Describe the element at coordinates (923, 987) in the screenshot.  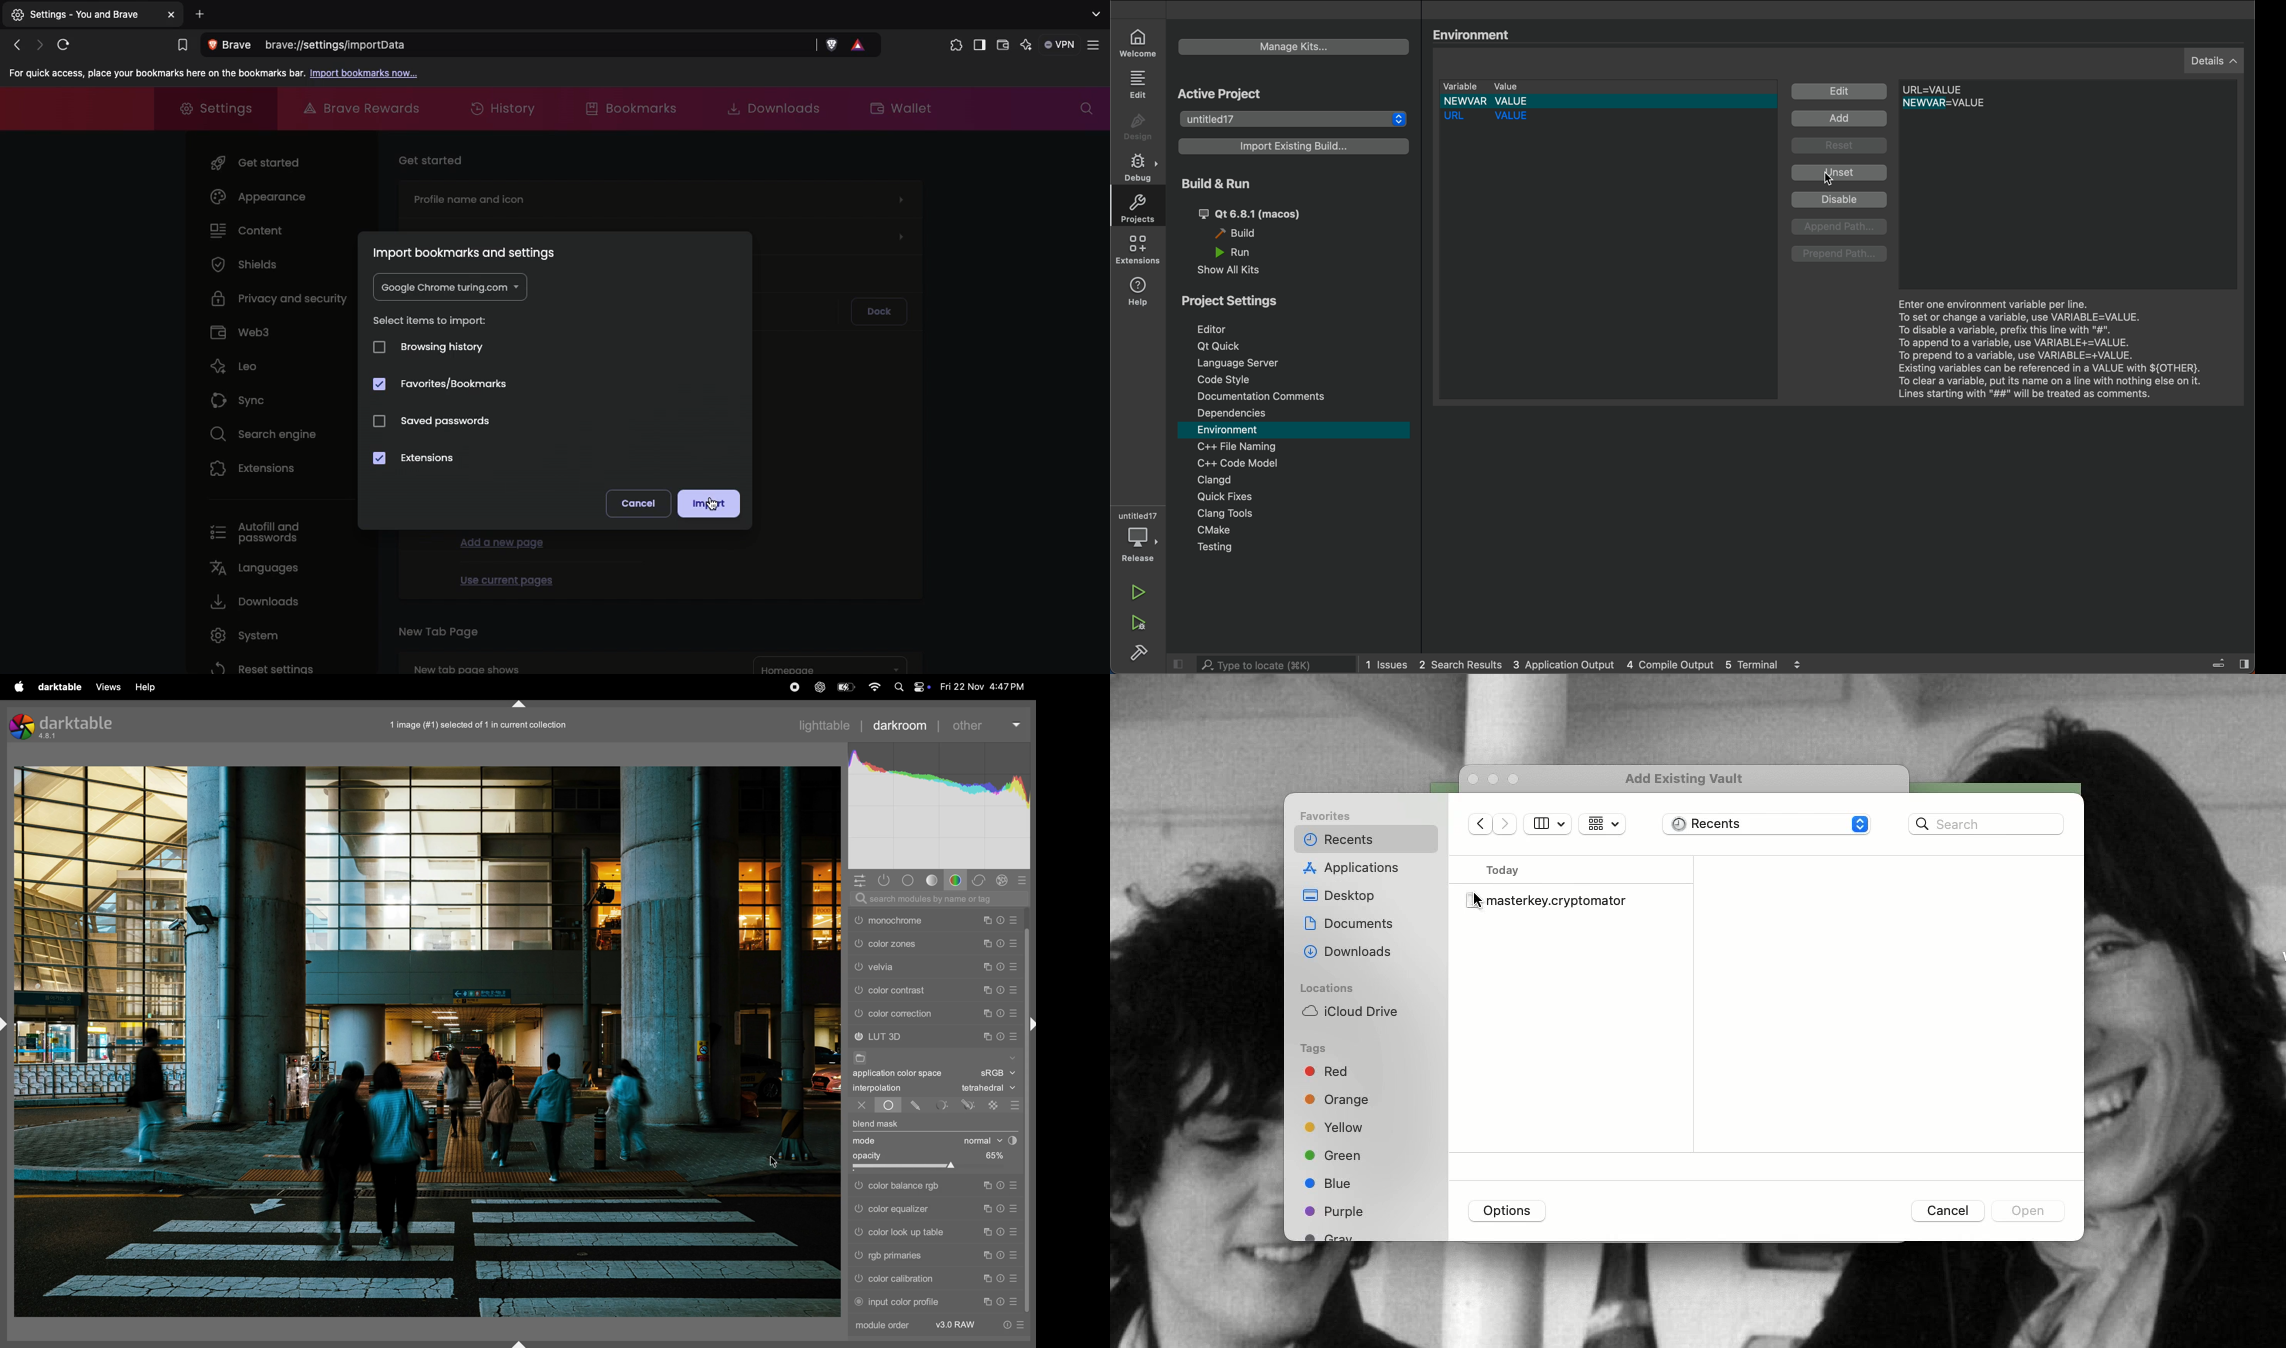
I see `velvia ` at that location.